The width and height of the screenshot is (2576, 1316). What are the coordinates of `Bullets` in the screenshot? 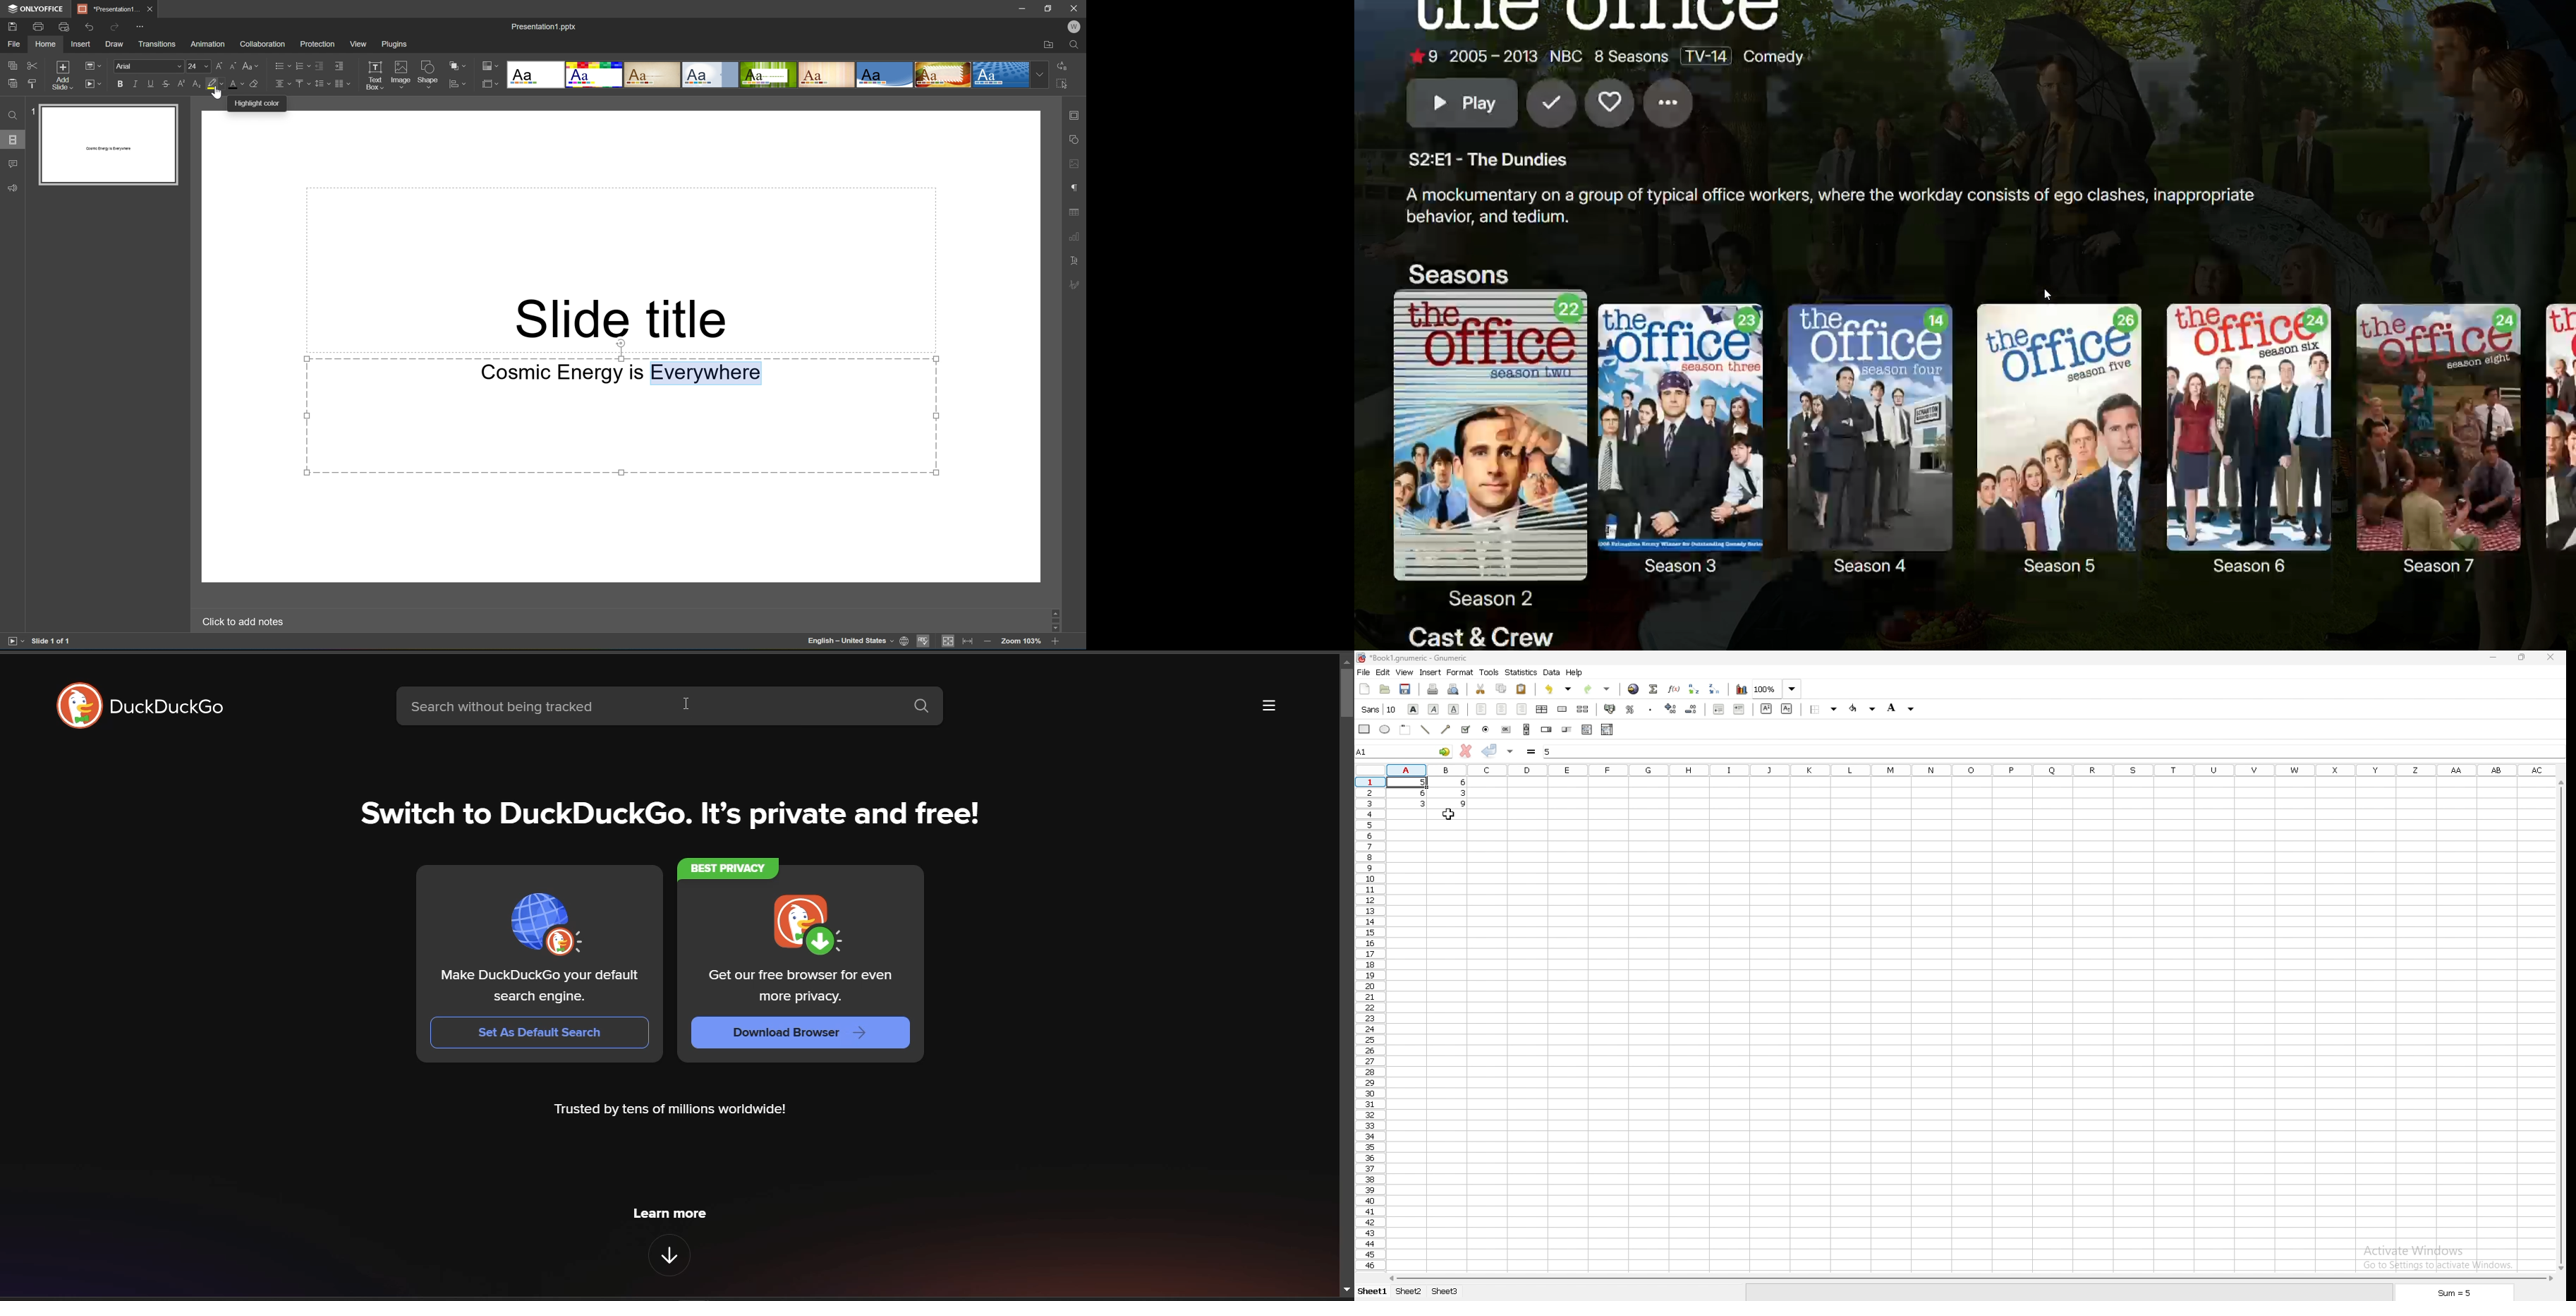 It's located at (280, 65).